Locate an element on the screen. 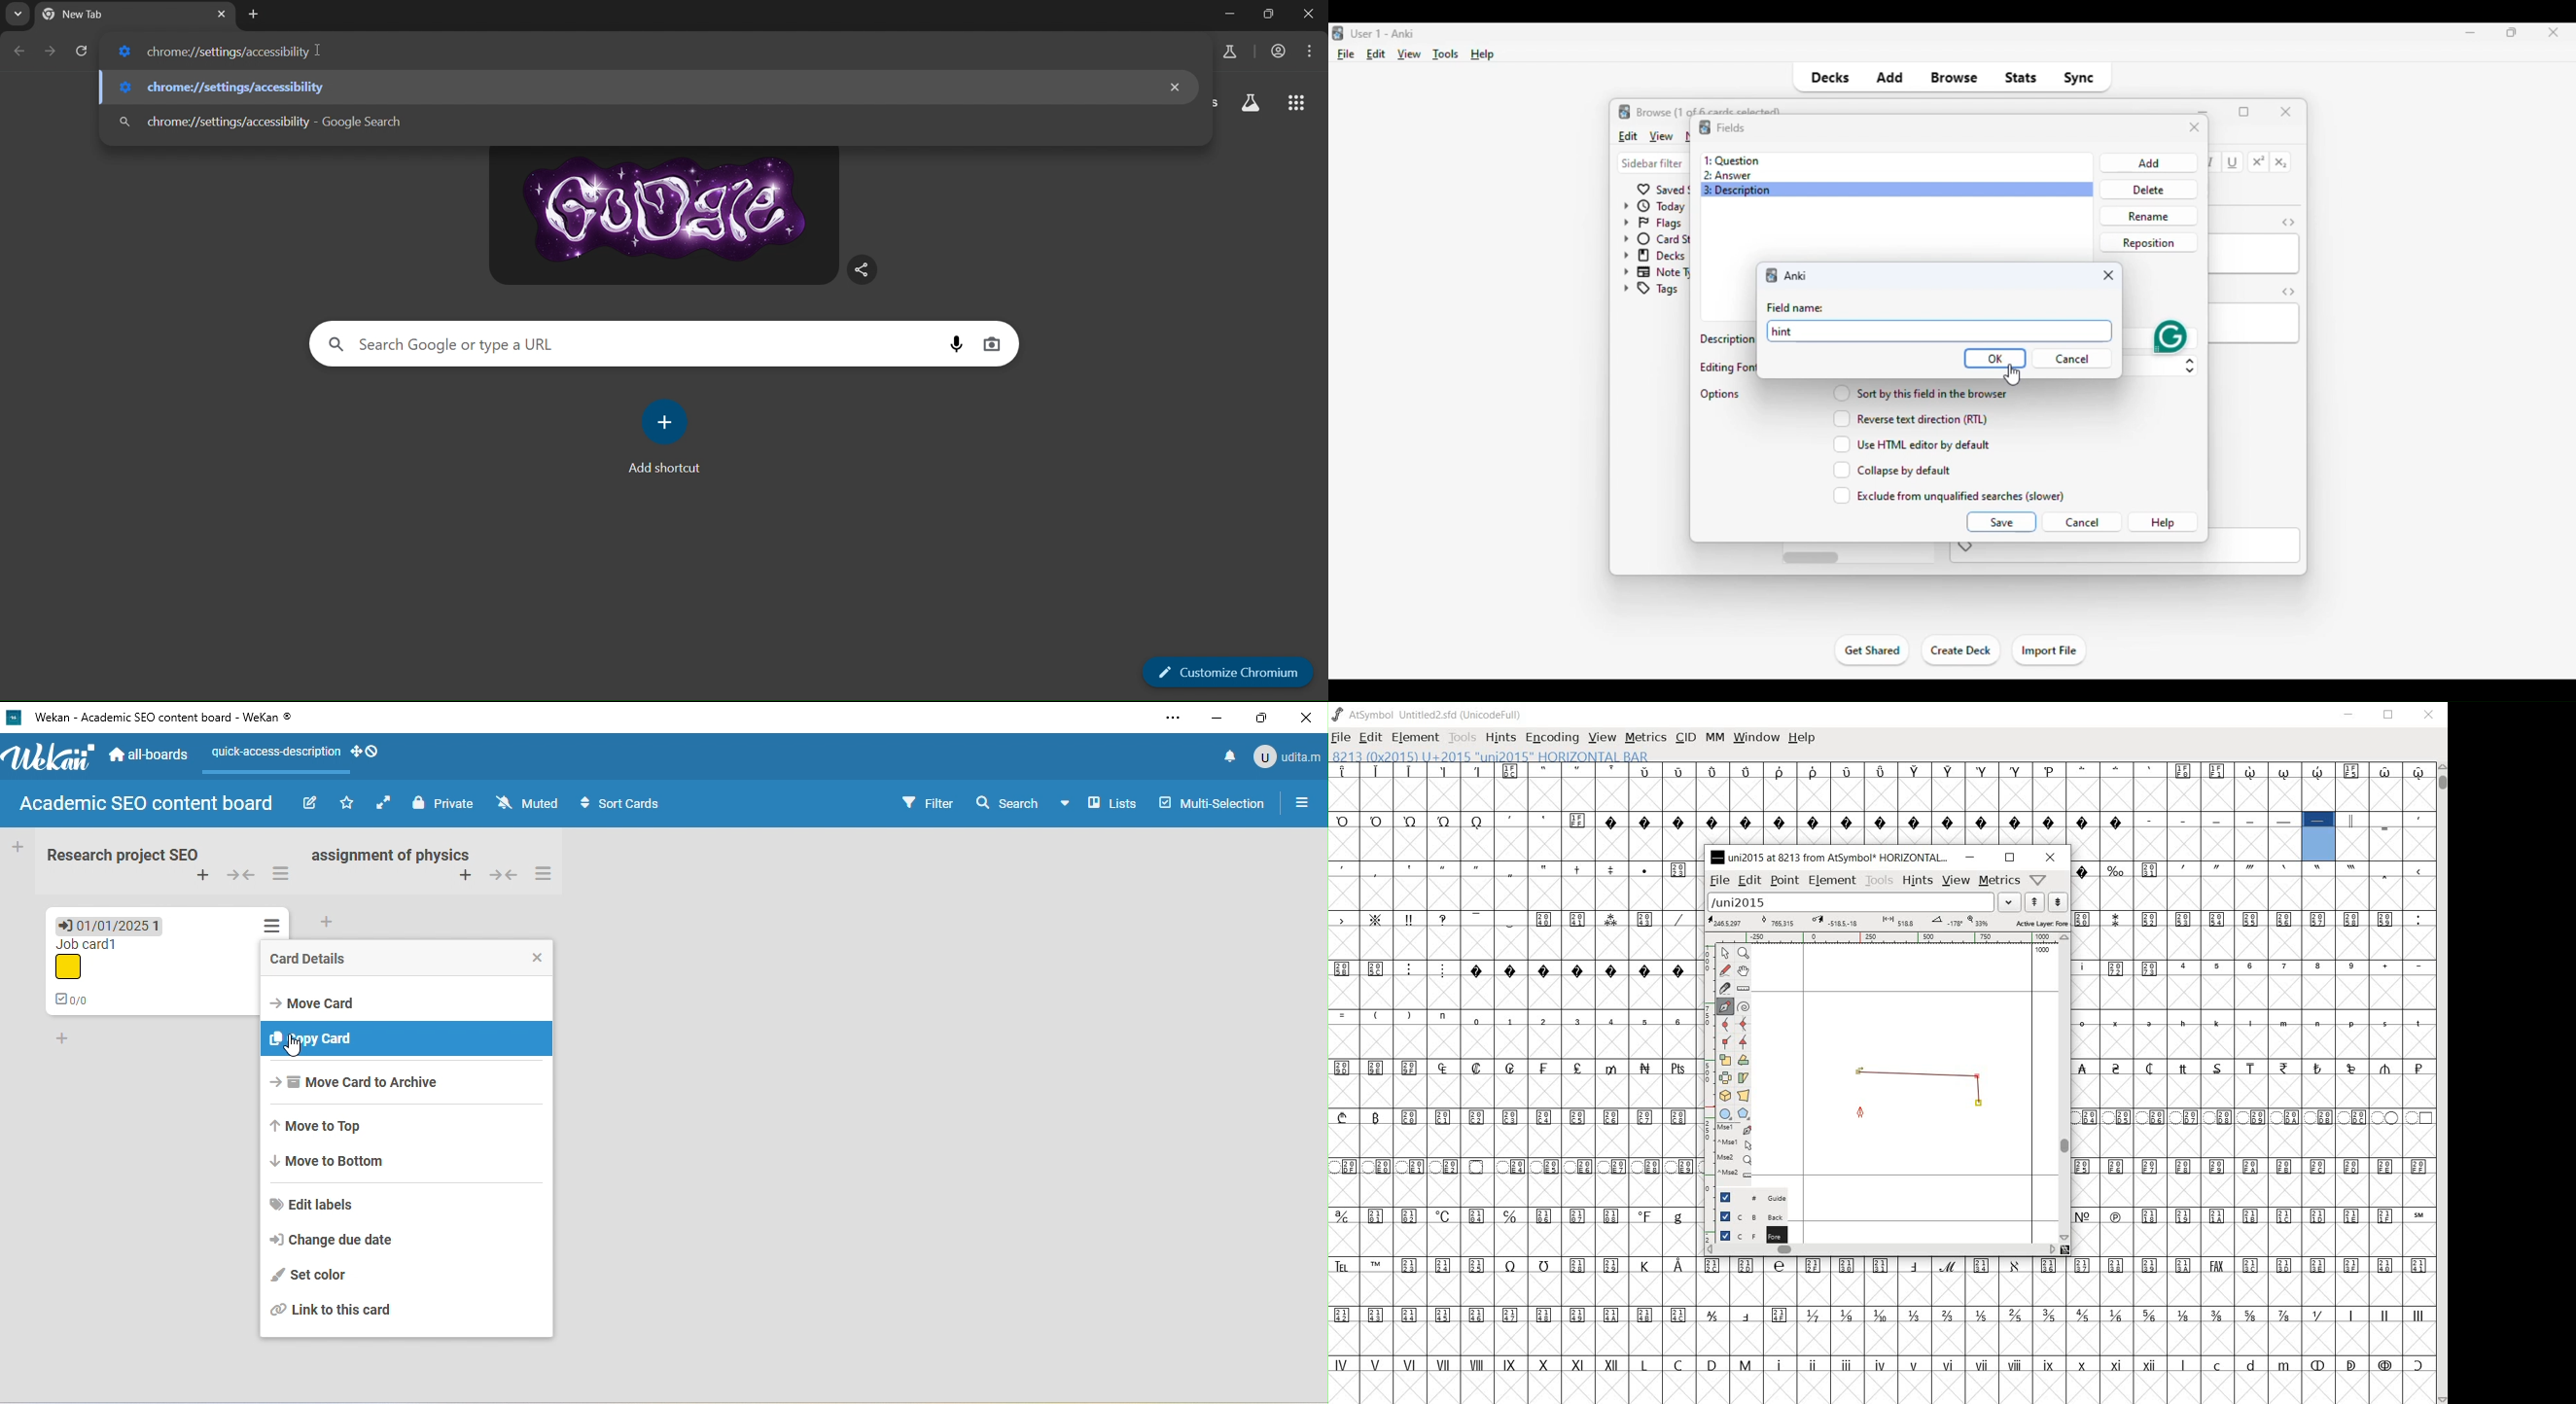 This screenshot has height=1428, width=2576. logo is located at coordinates (1625, 111).